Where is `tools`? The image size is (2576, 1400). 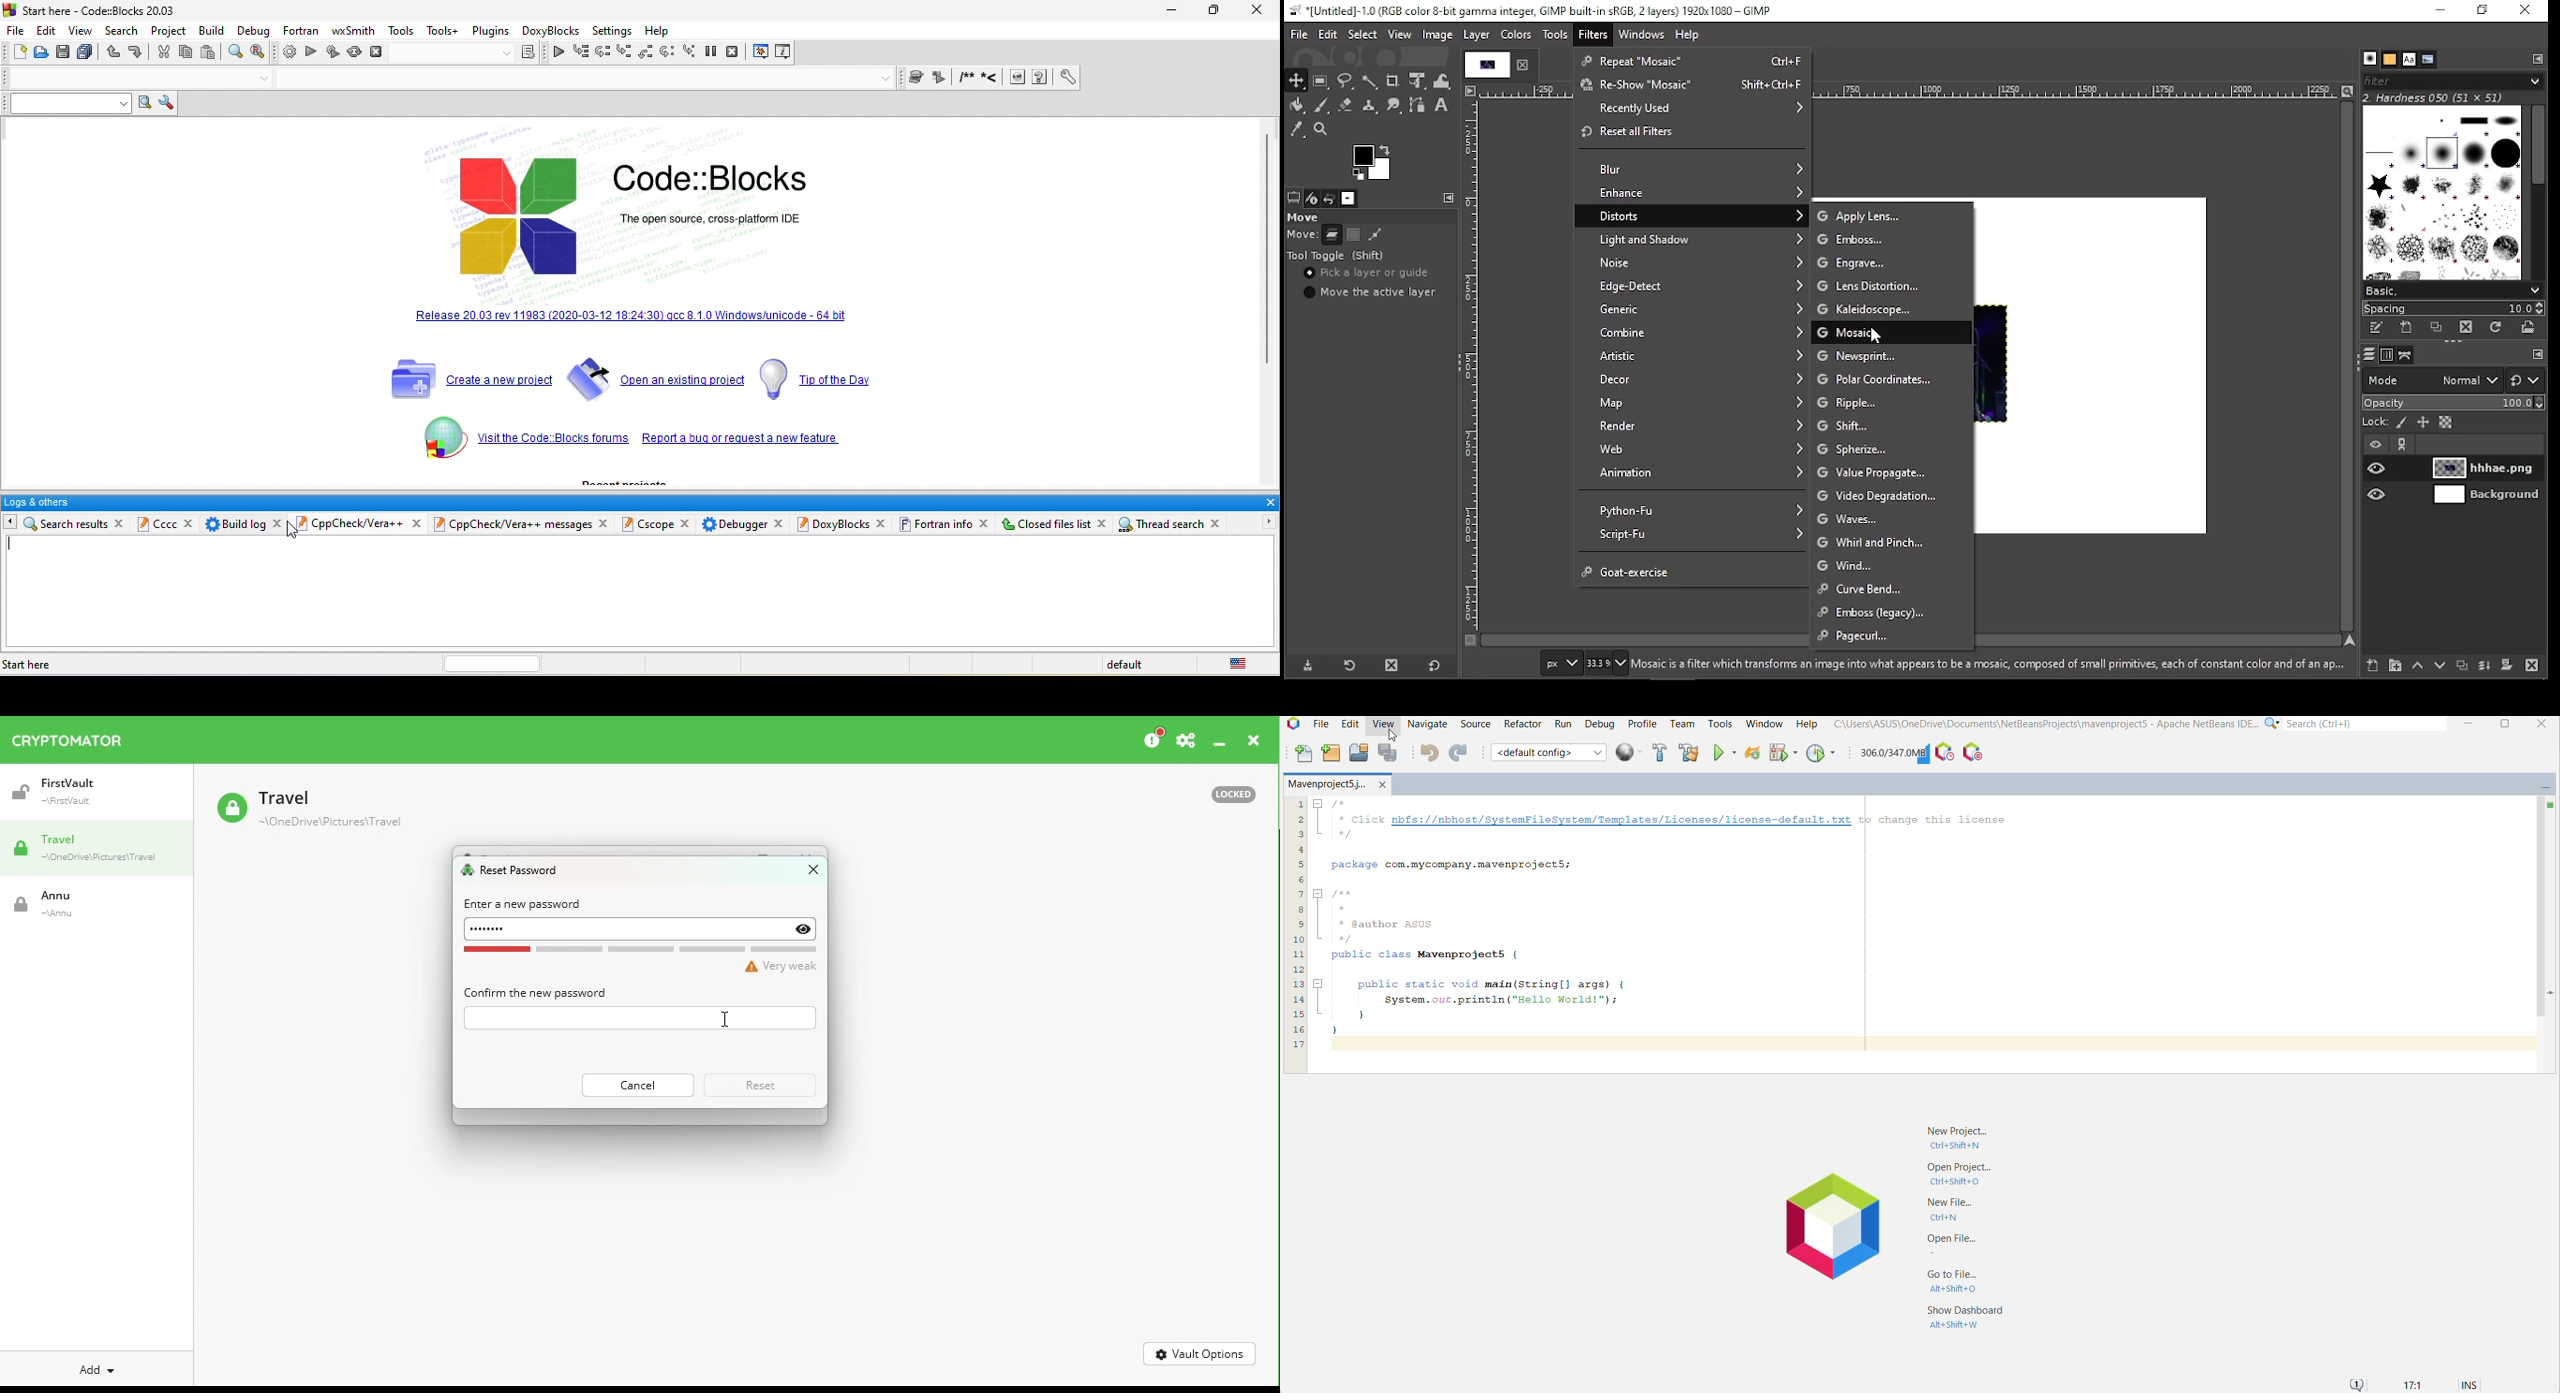
tools is located at coordinates (401, 32).